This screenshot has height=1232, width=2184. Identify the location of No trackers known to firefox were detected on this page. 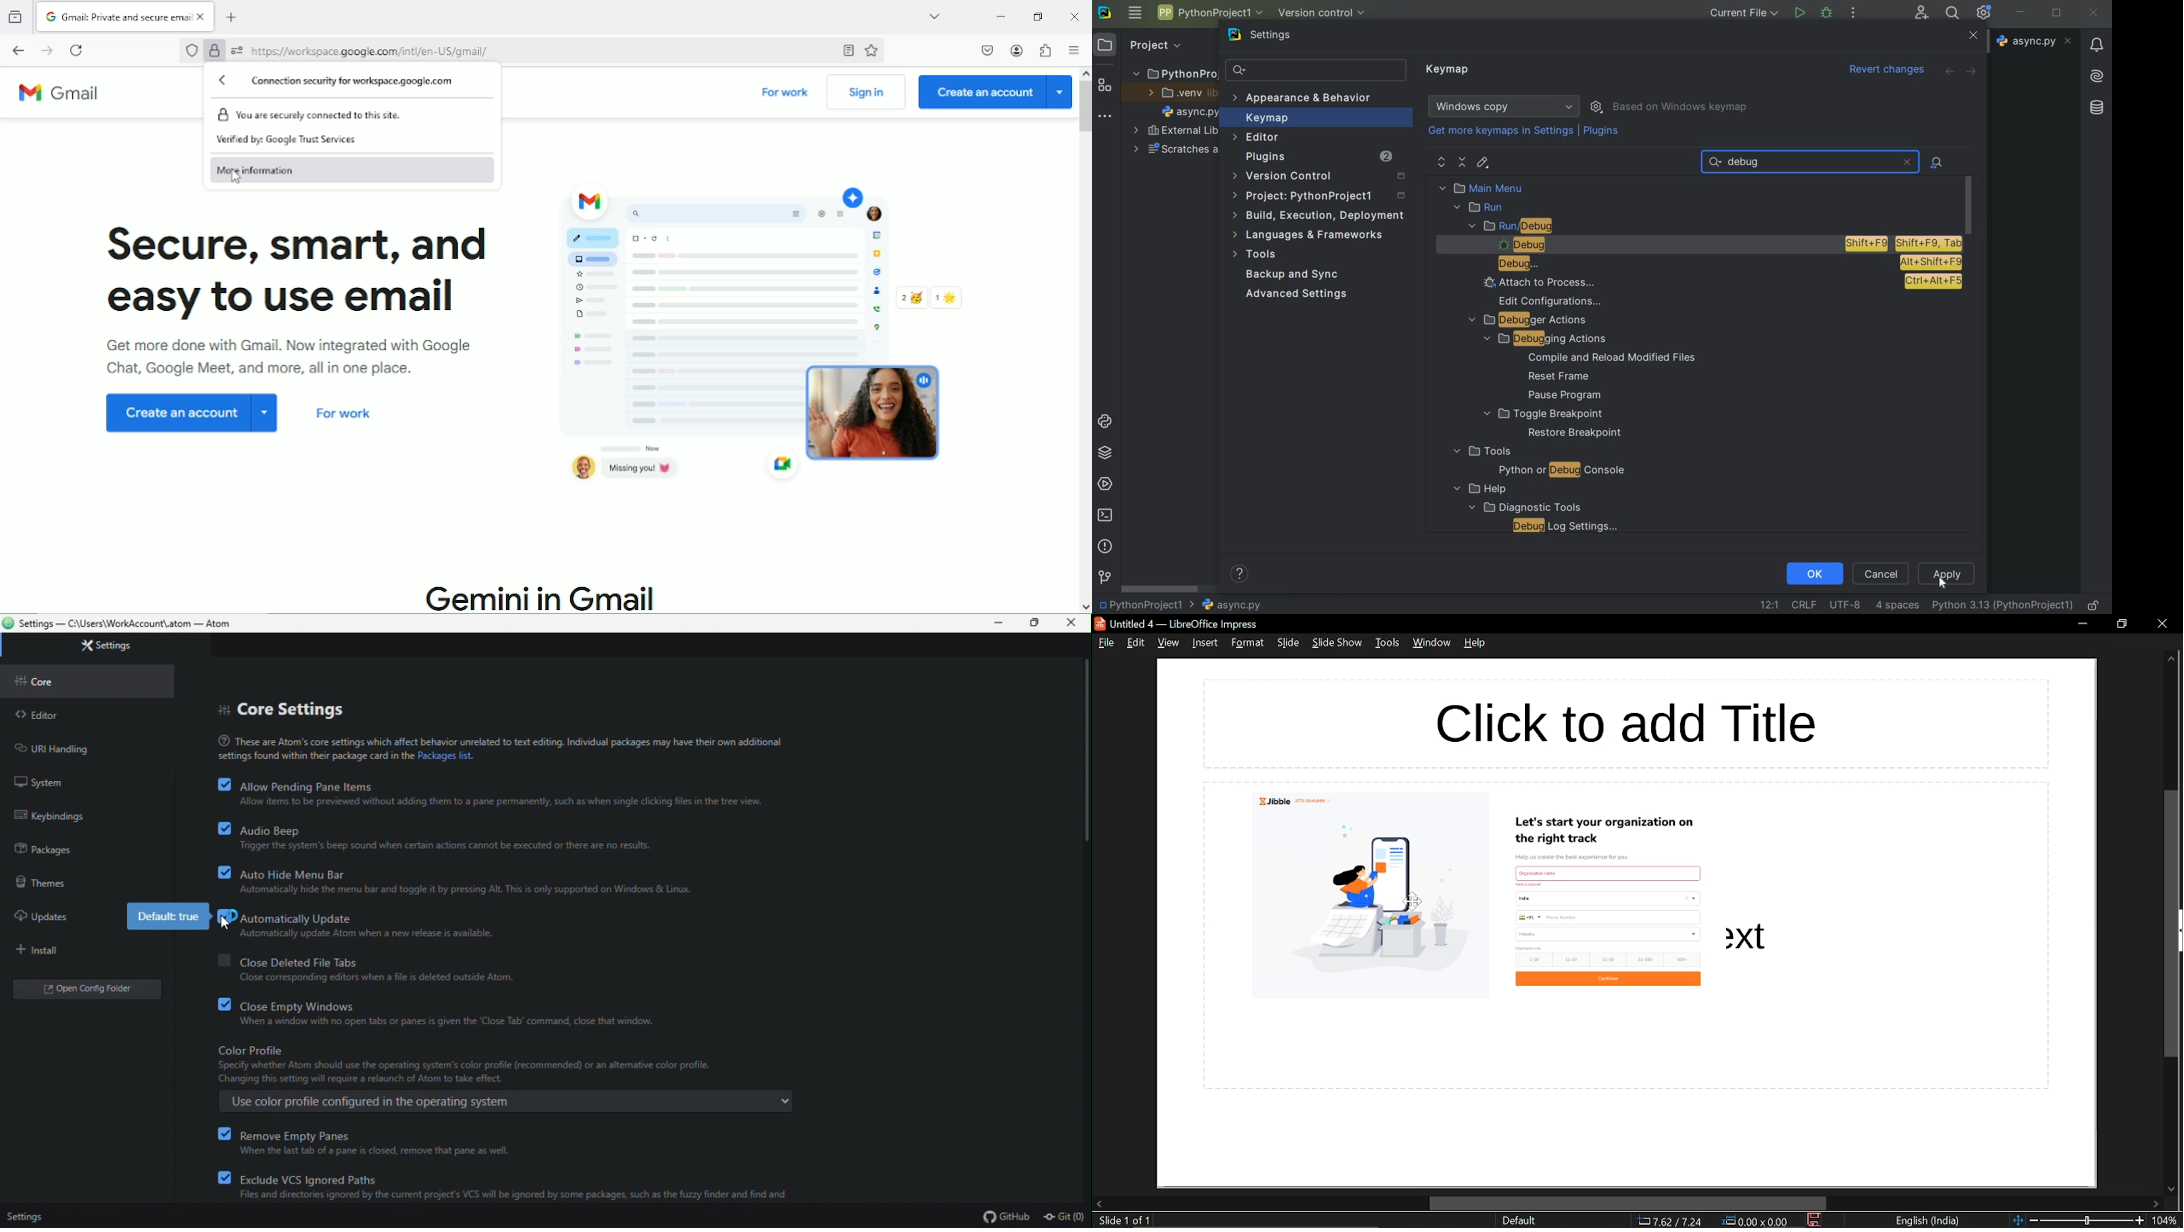
(191, 49).